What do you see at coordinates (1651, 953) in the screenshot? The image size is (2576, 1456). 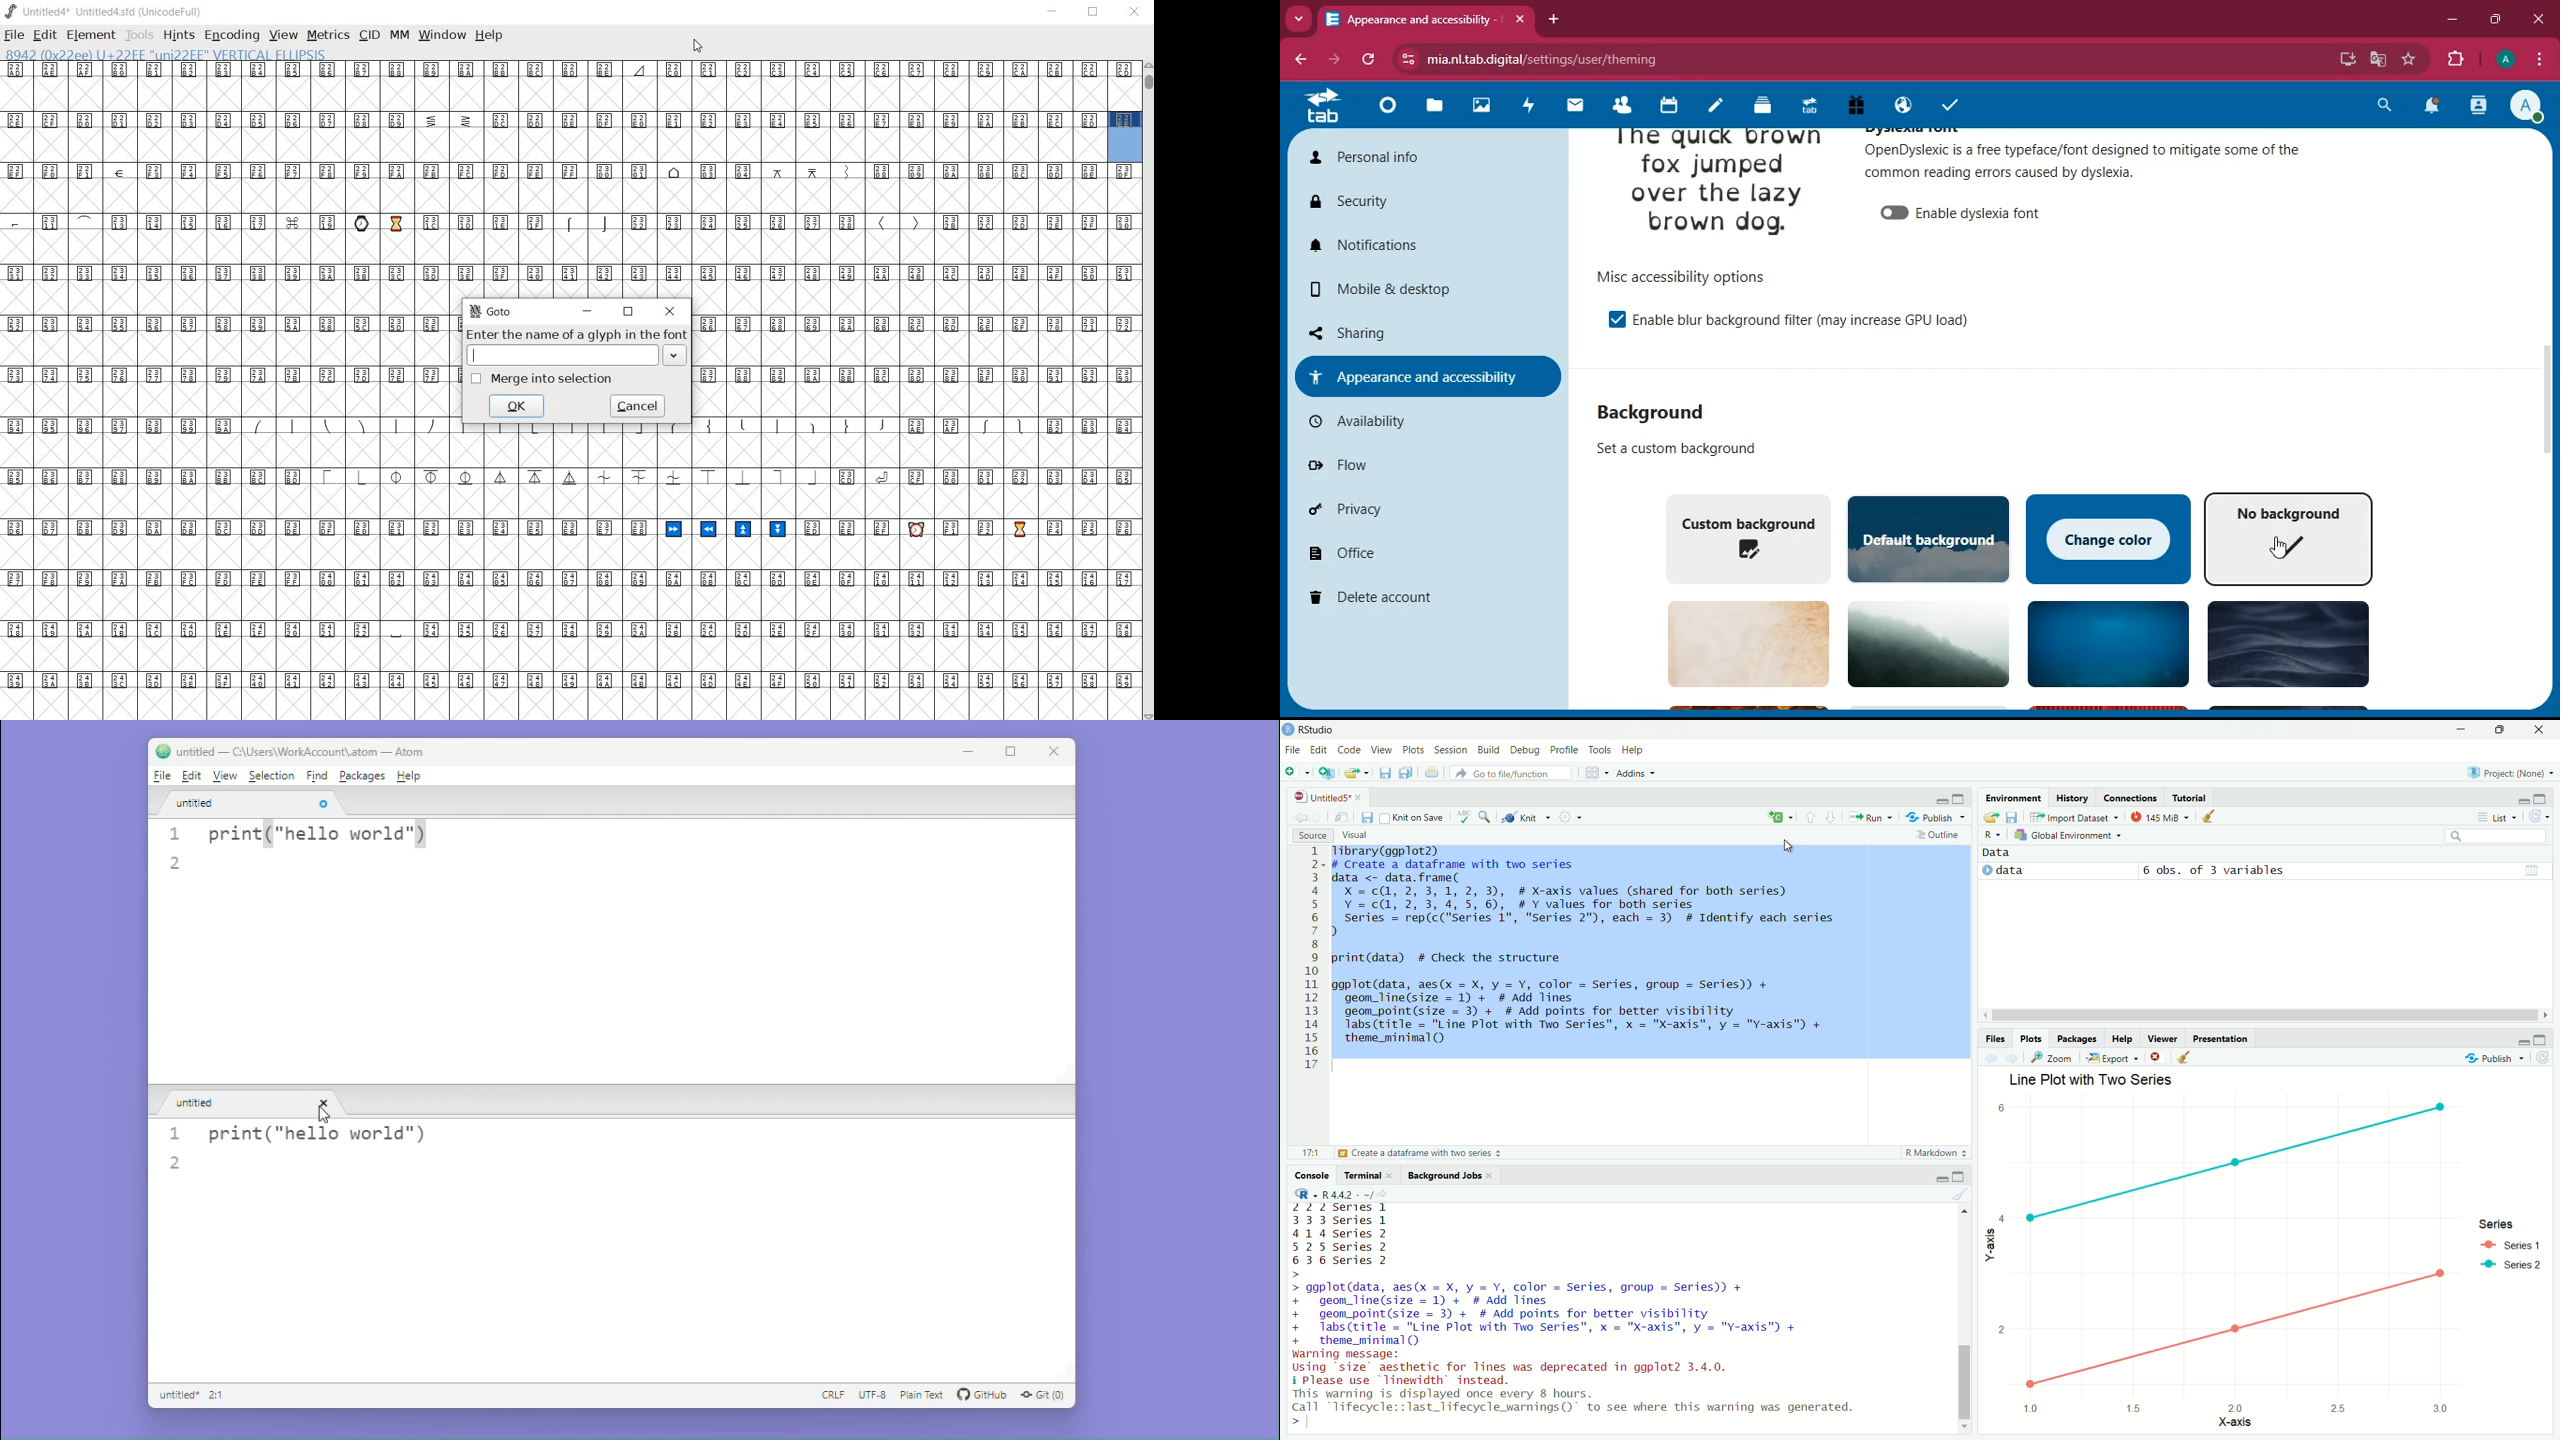 I see `Tibrary(ggplot2)
# Create a dataframe with two series
data <- data.frame(
X =c(@, 2, 3,1, 2, 3), # X-axis values (shared for both series)
Y =c(@, 2, 3, 4,5, 6), #Y values for both series
series = rep(c("series 1", "Series 2"), each = 3) # Identify each series
1
print(data) # Check the structure
ggplot(data, aes(x = X, y = Y, color = Series, group = Series)) +
geom_line(size = 1) + # Add lines
geom_point(size = 3) + # Add points for better visibility
Tabs (title = "Line Plot with Two Series", x = "X-axis", y = "Y-axis") +
theme_minimal()` at bounding box center [1651, 953].